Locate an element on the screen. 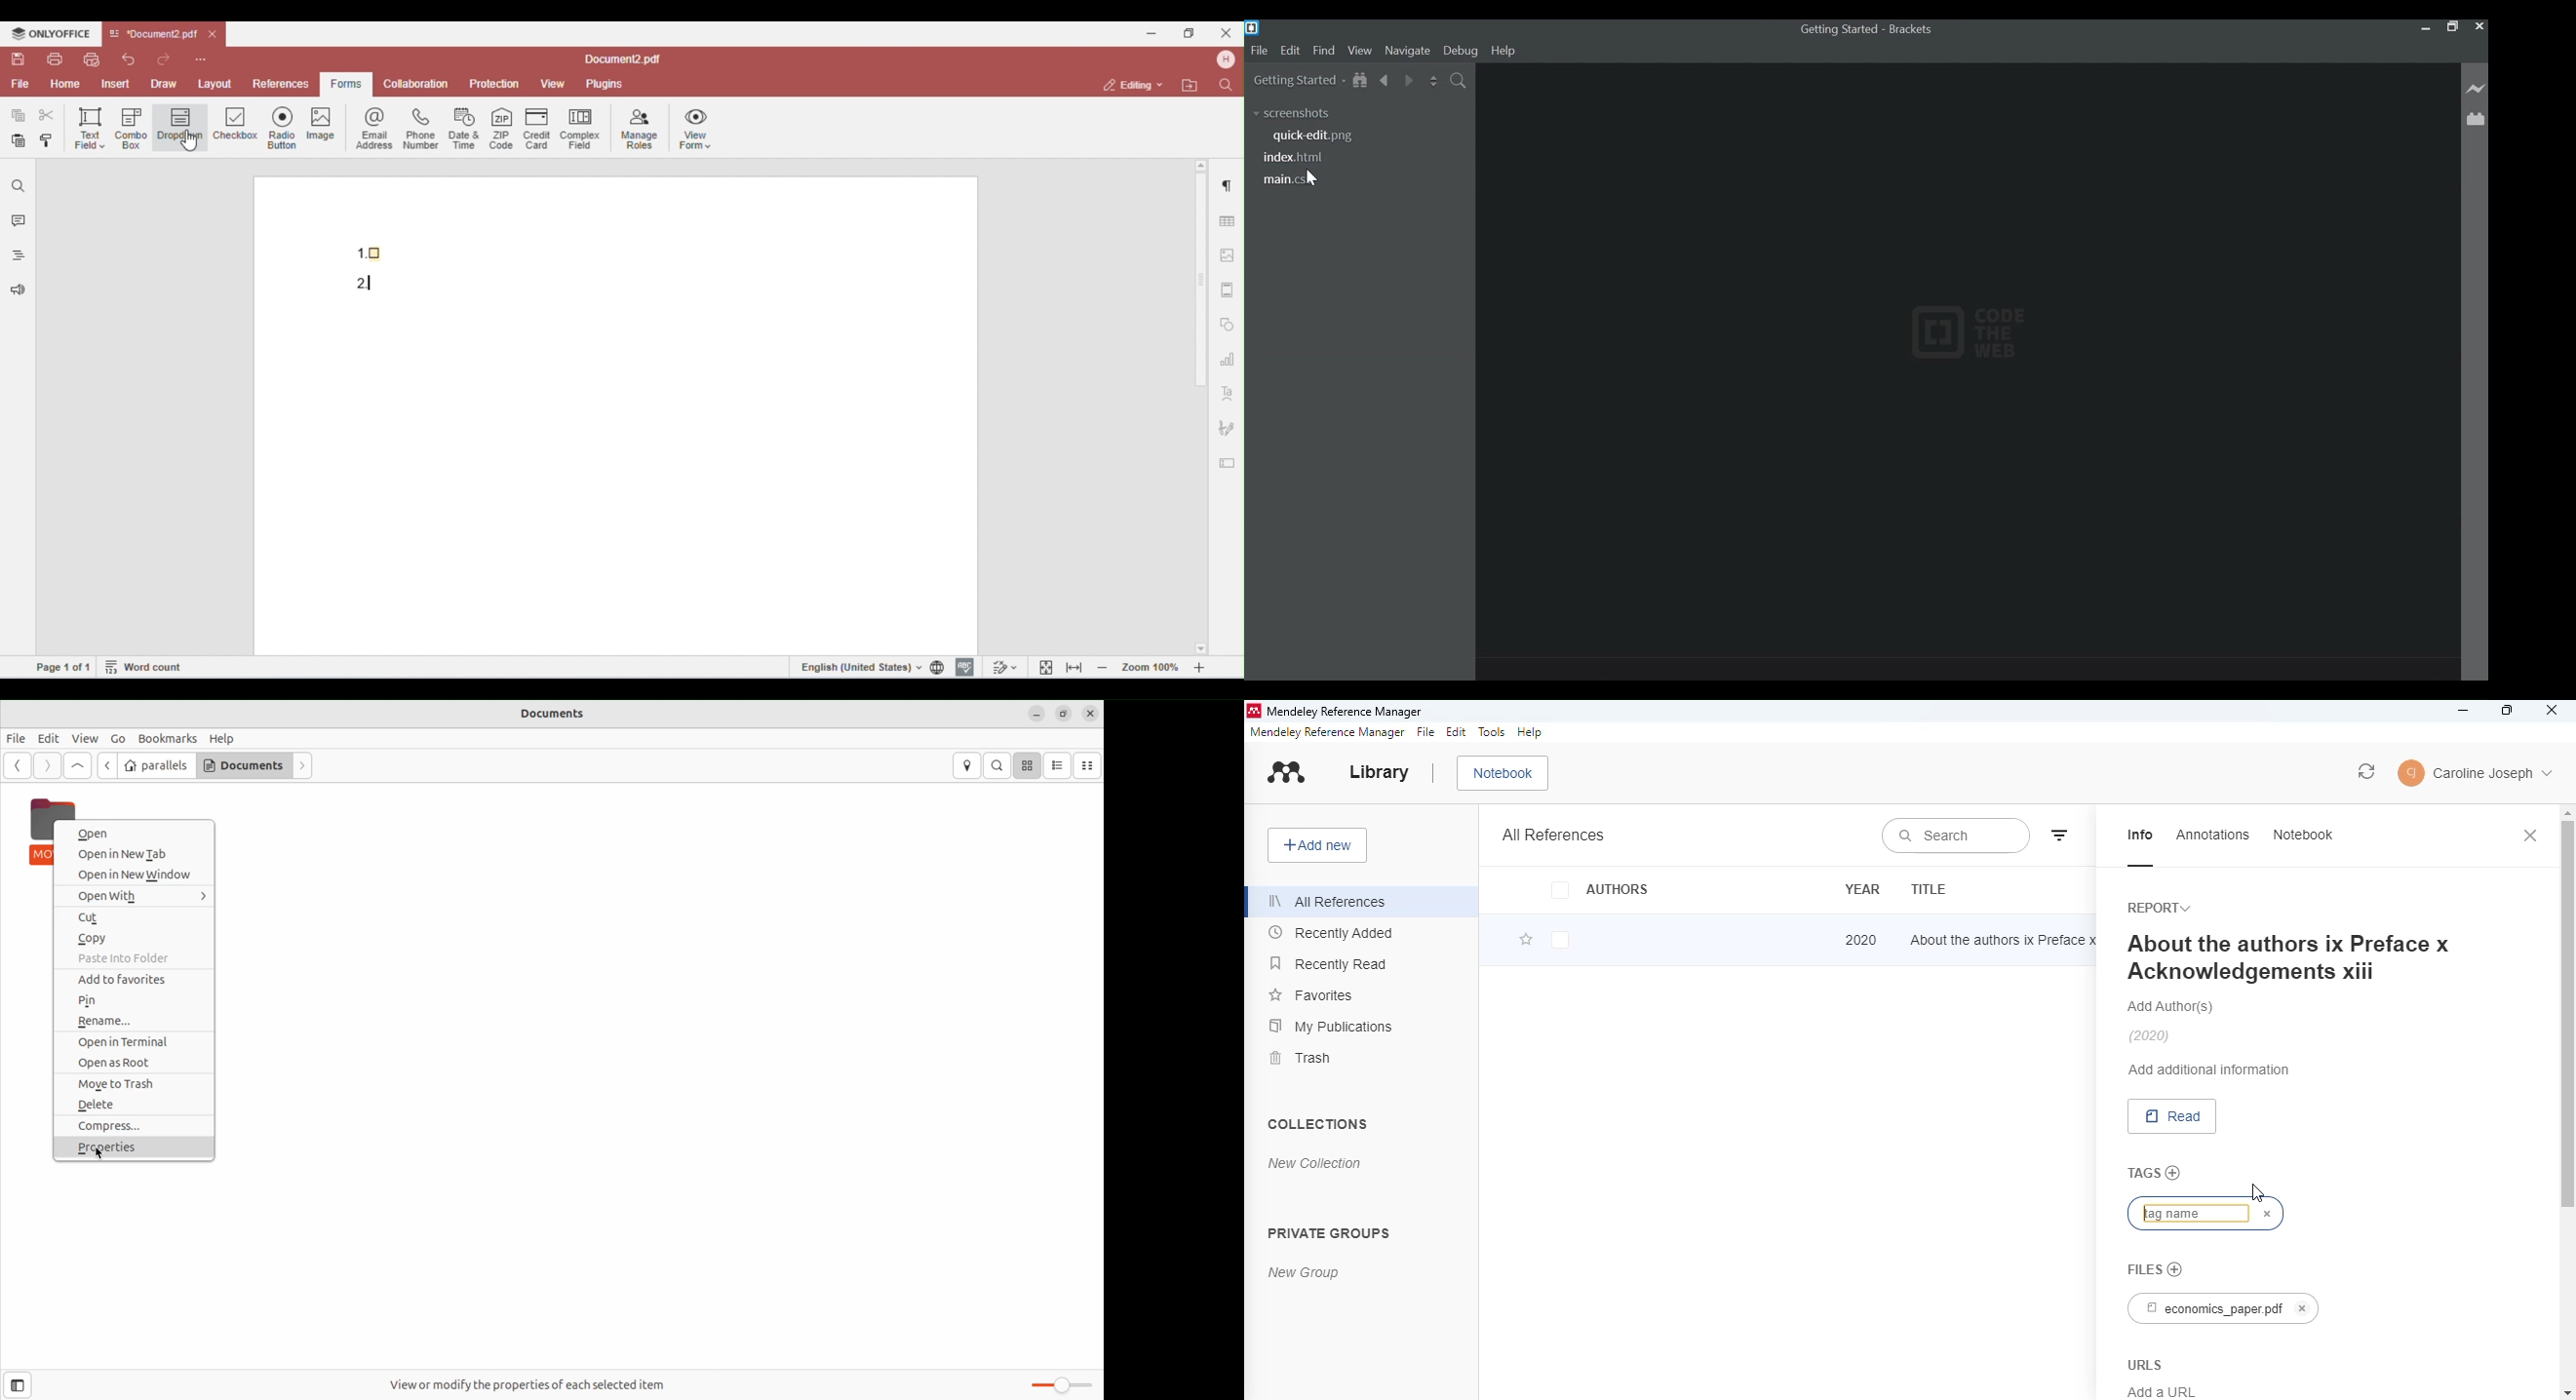  my publications is located at coordinates (1330, 1025).